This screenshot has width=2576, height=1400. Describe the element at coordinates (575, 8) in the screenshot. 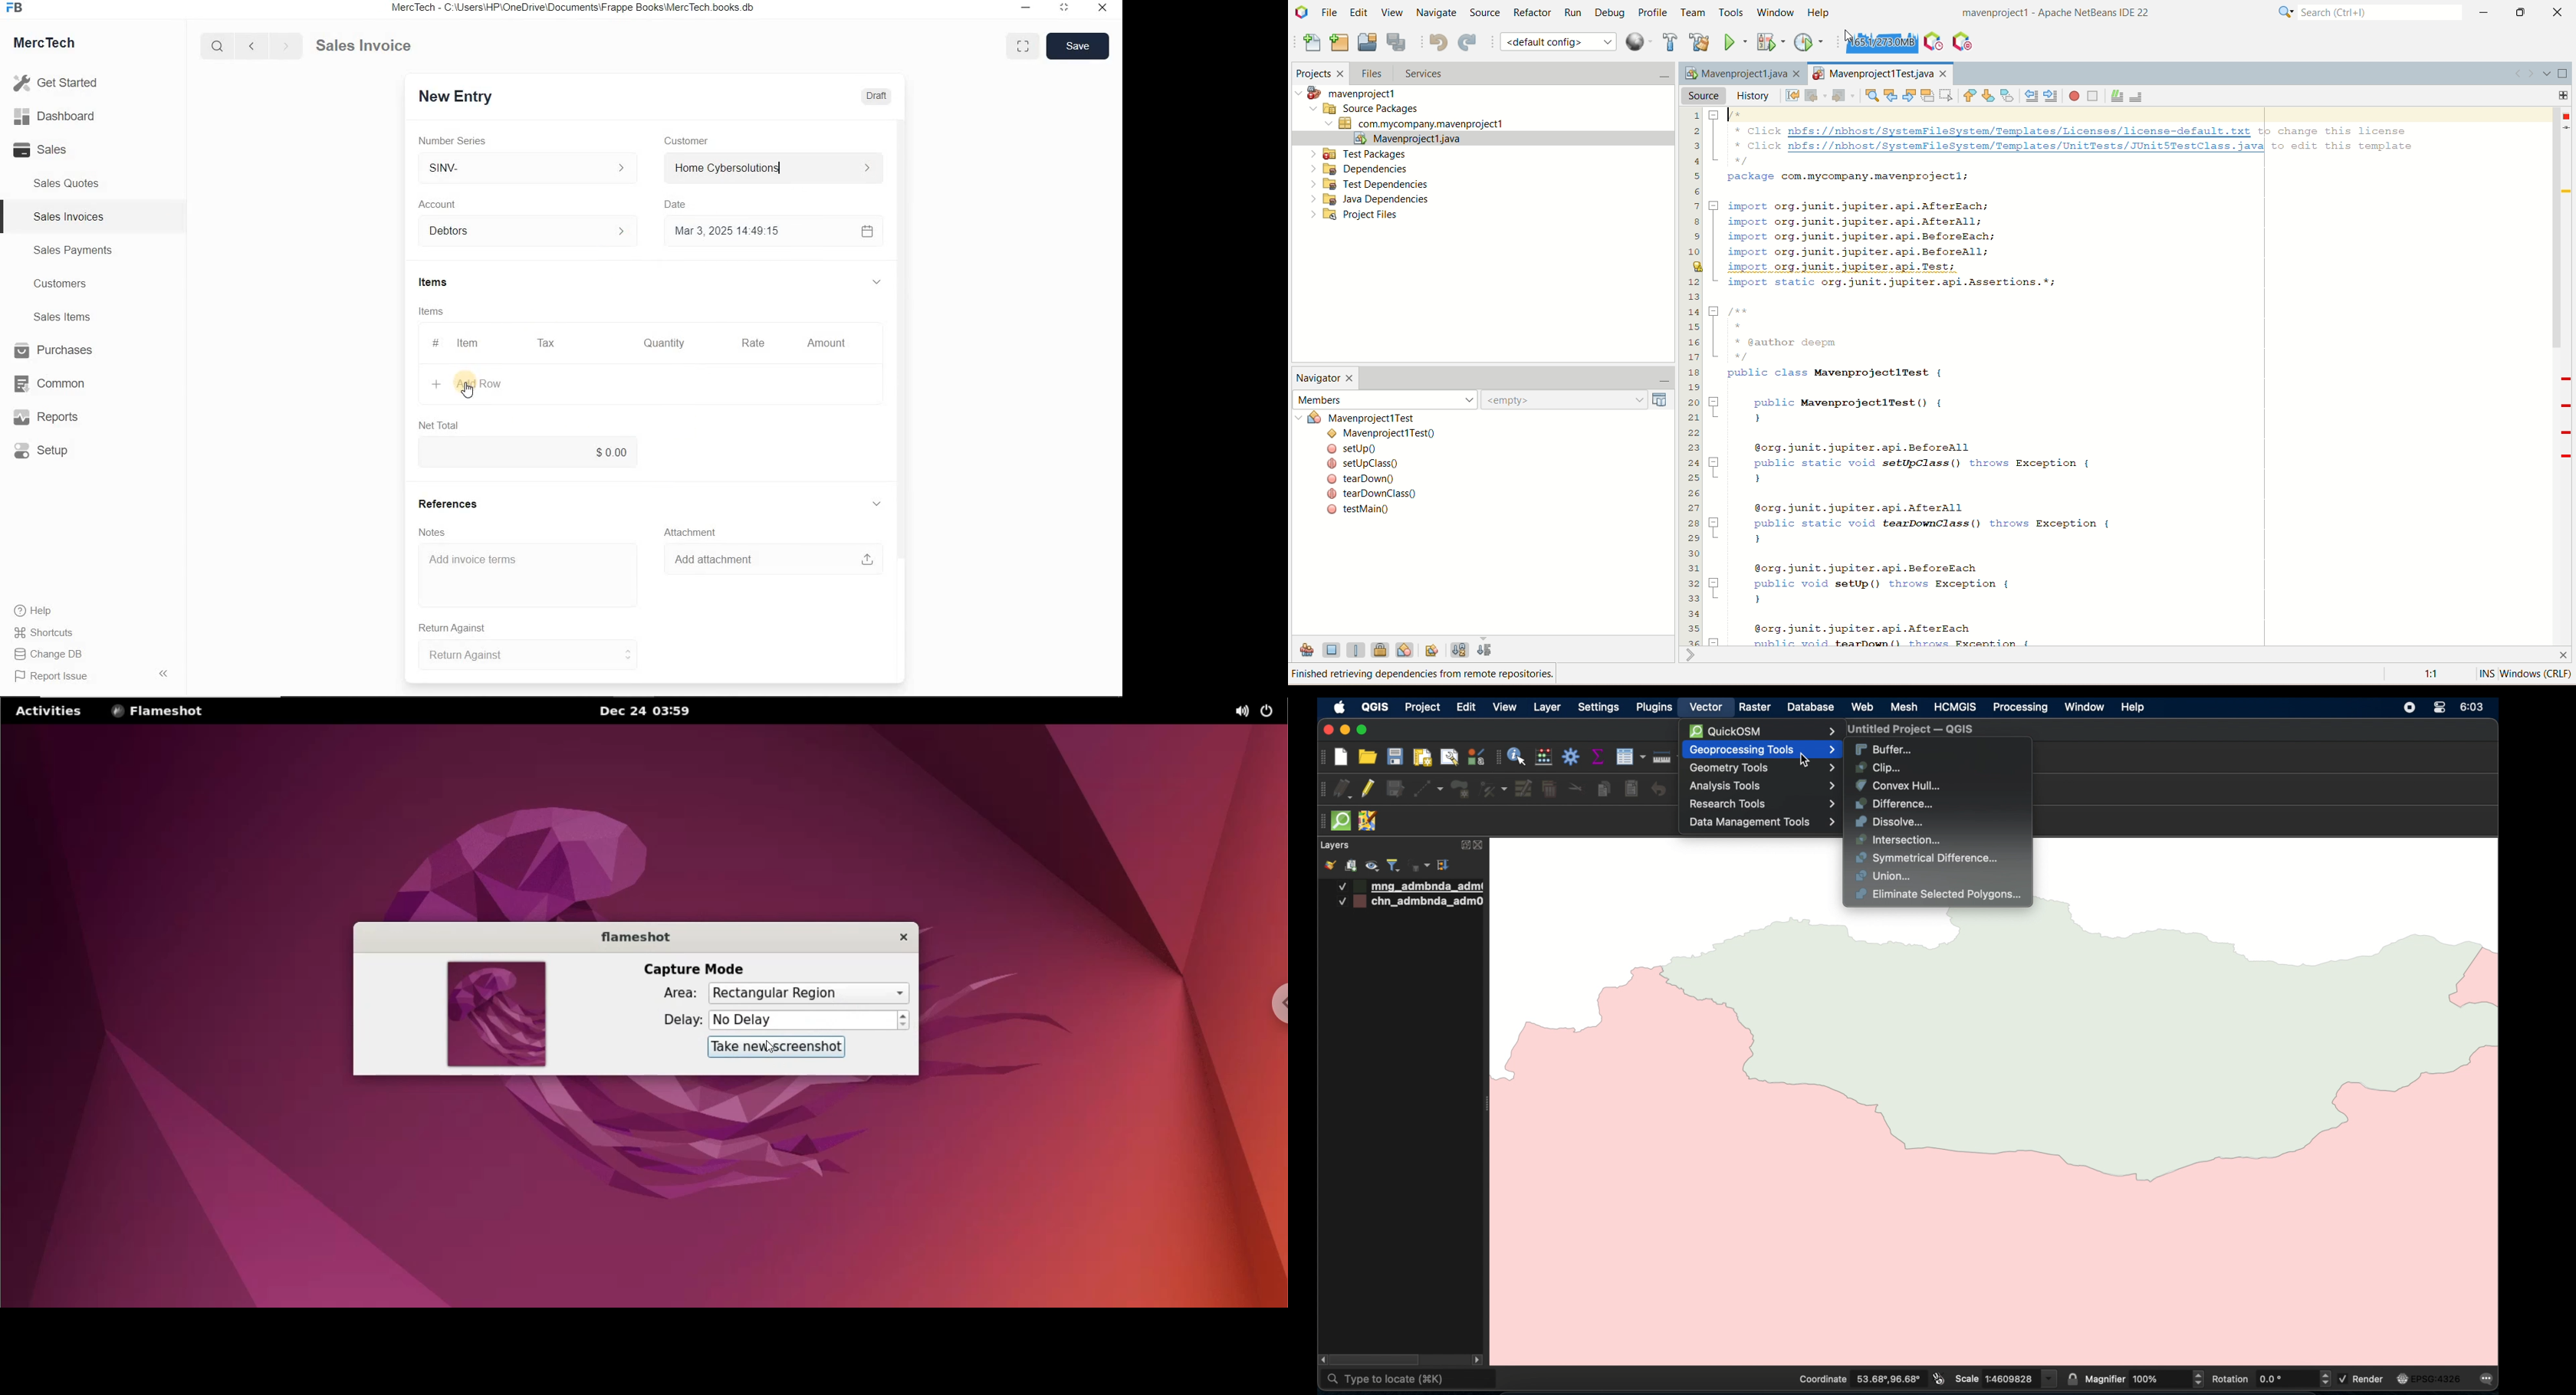

I see `MercTech - C:\Users\HP\OneDrive\Documents\Frappe Books\MercTech books db` at that location.